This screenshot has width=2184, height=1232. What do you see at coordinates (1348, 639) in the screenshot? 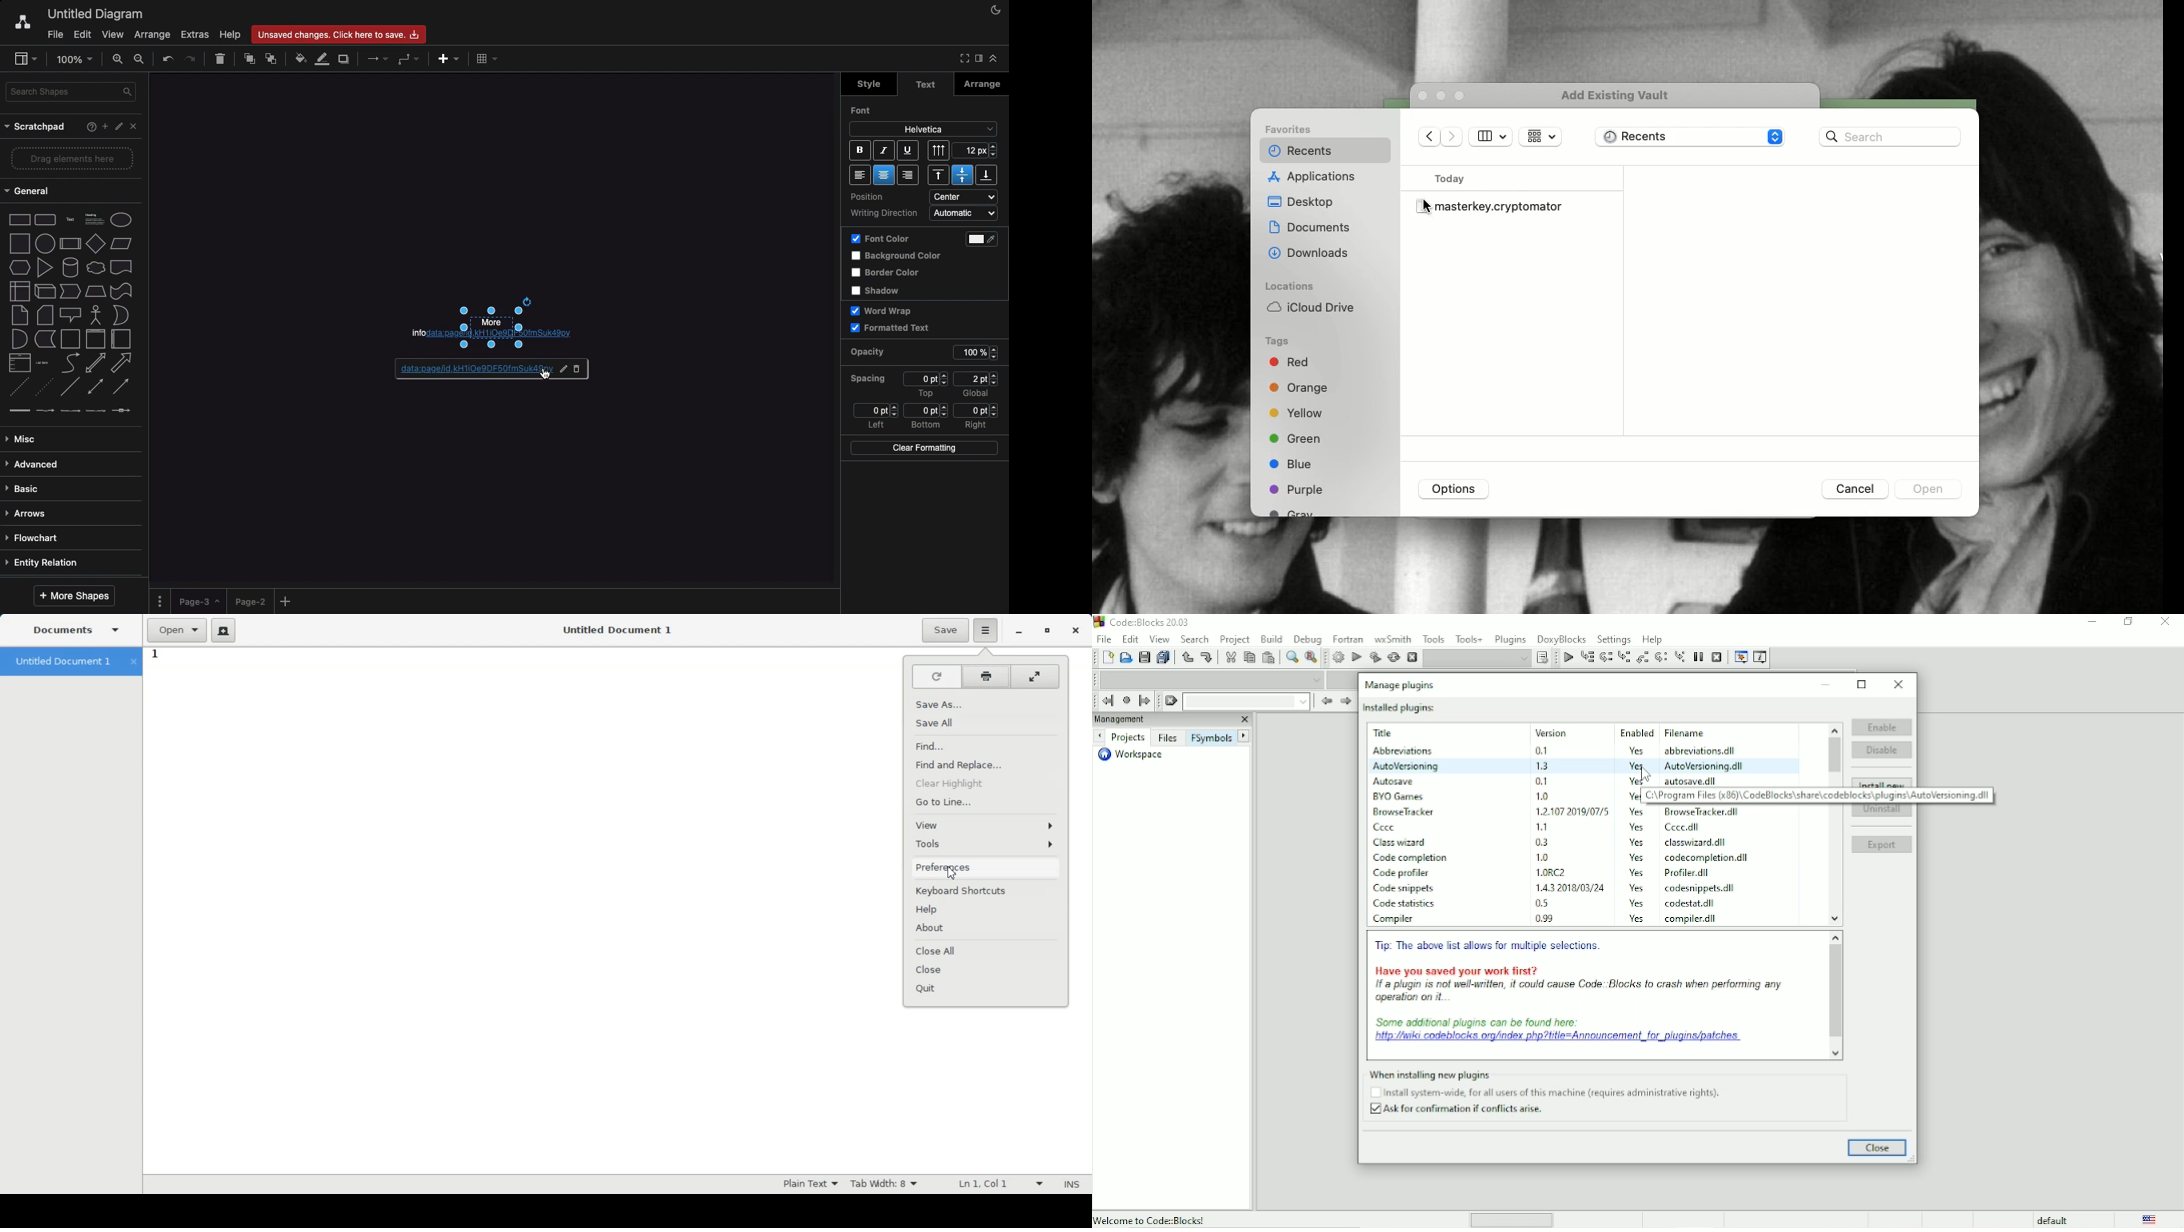
I see `Fortran` at bounding box center [1348, 639].